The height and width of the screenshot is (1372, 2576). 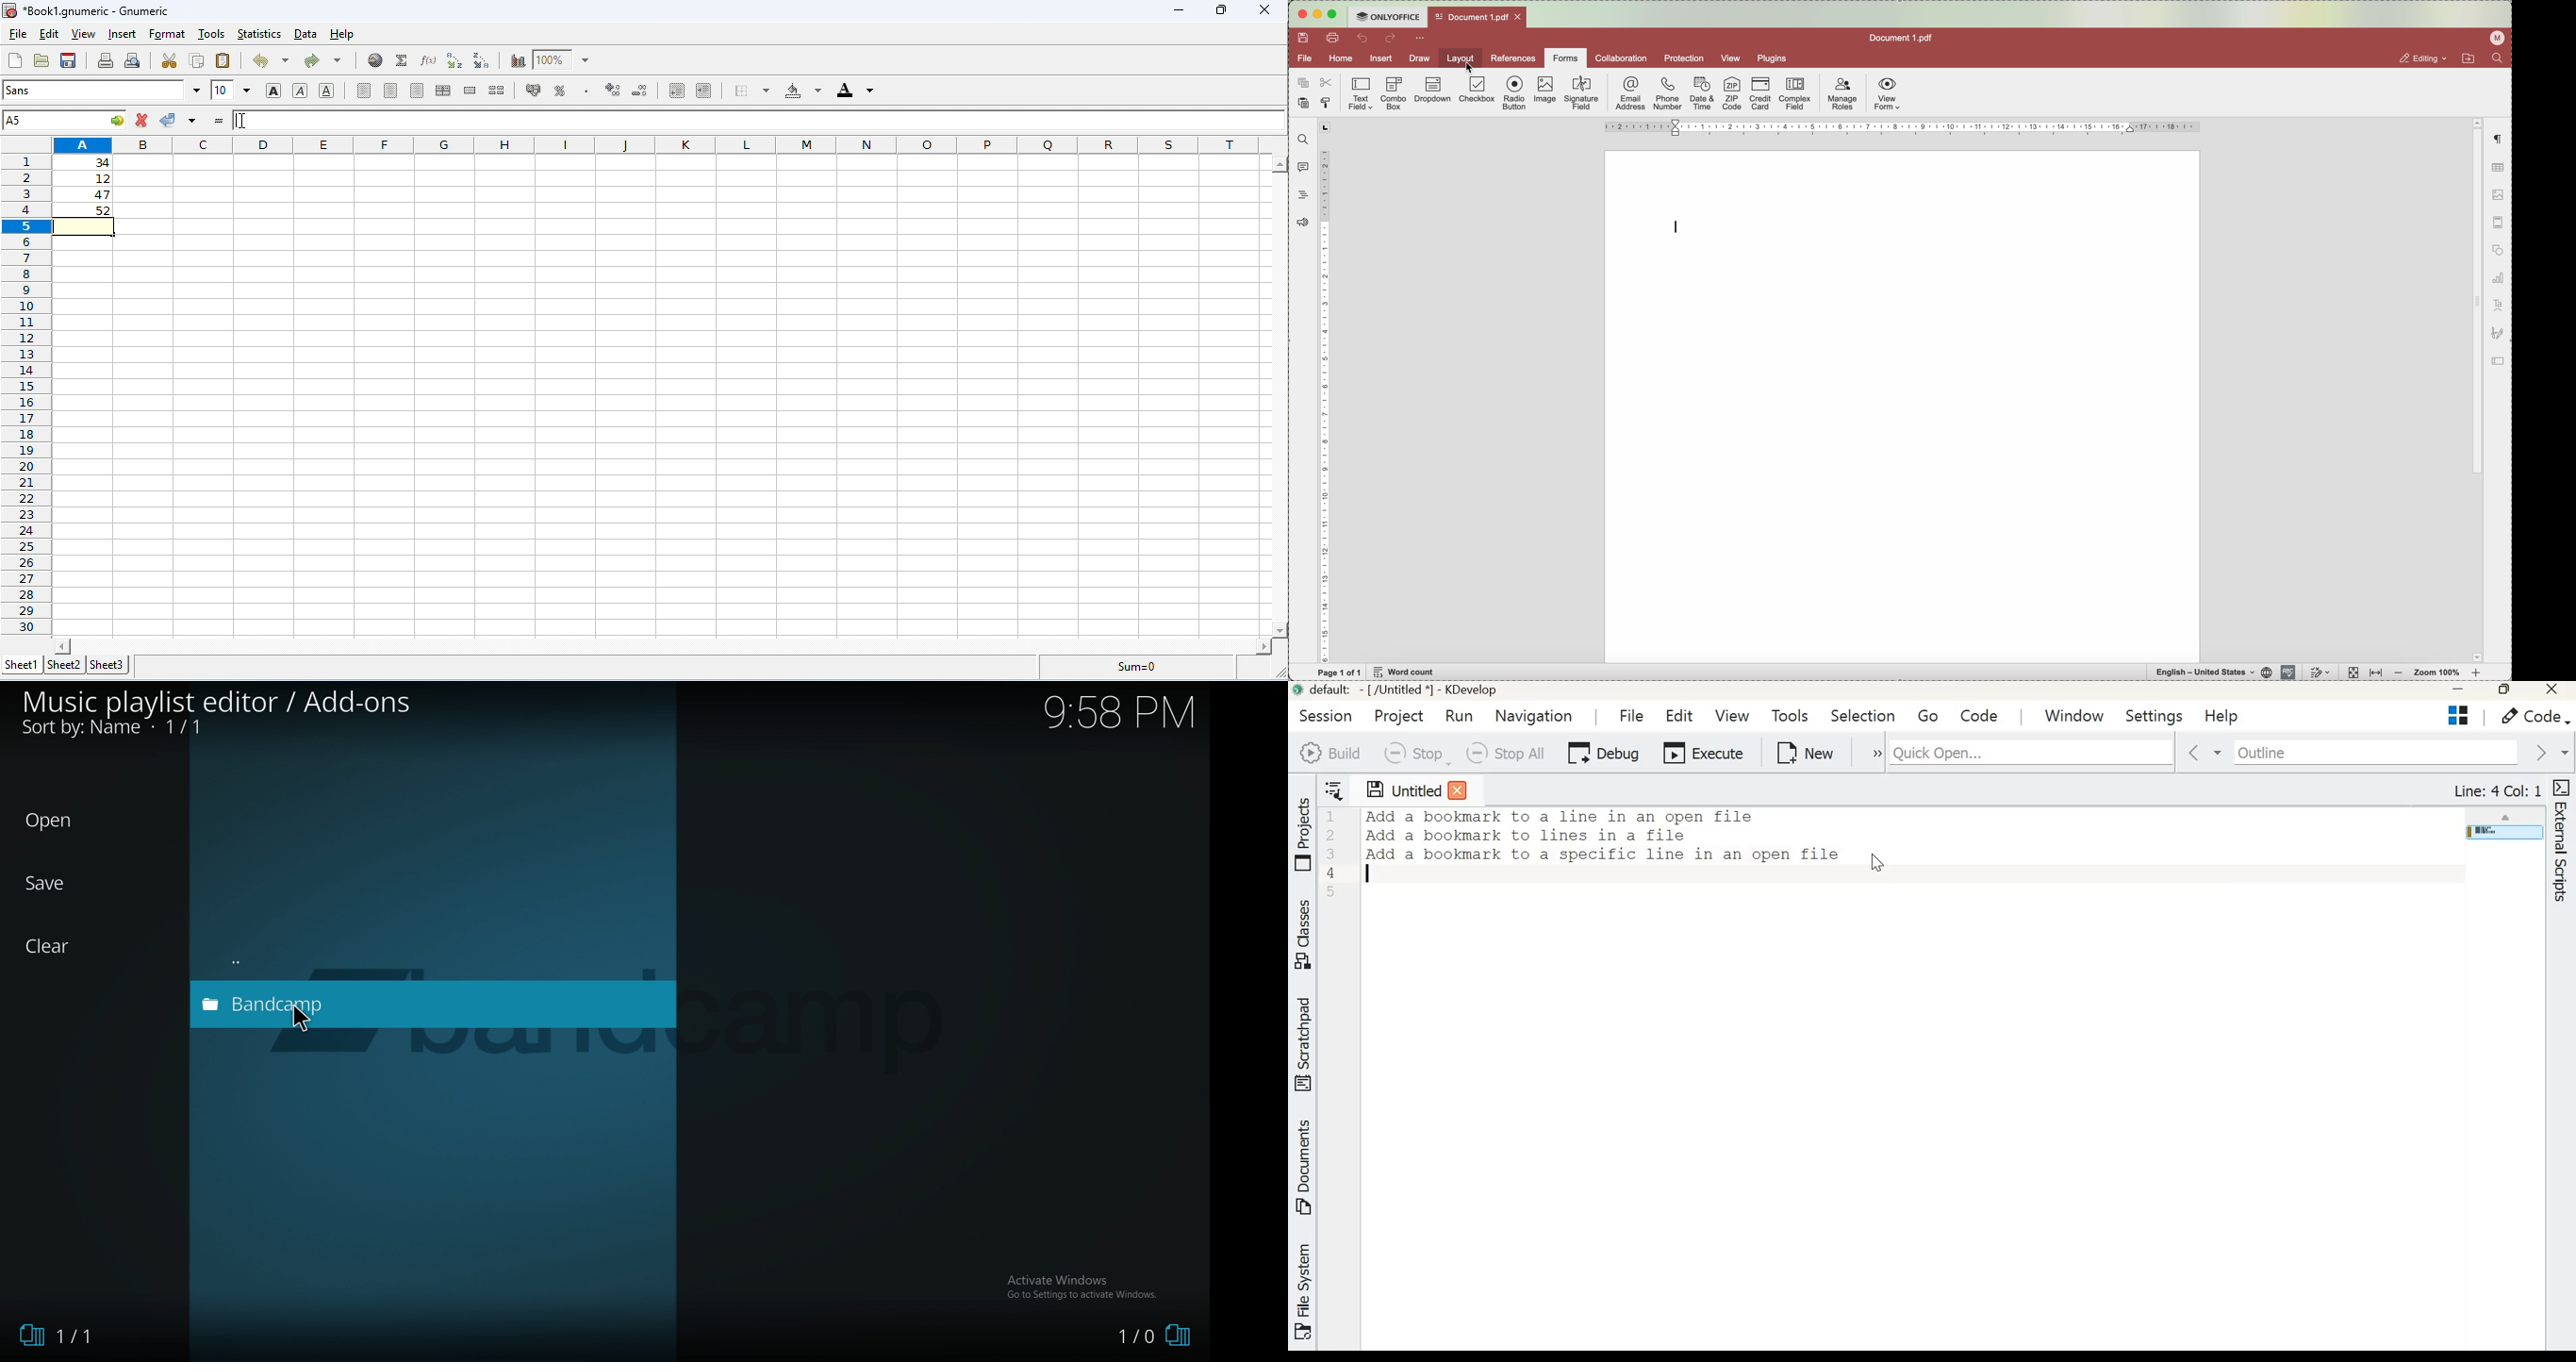 What do you see at coordinates (2497, 225) in the screenshot?
I see `page thumbnails` at bounding box center [2497, 225].